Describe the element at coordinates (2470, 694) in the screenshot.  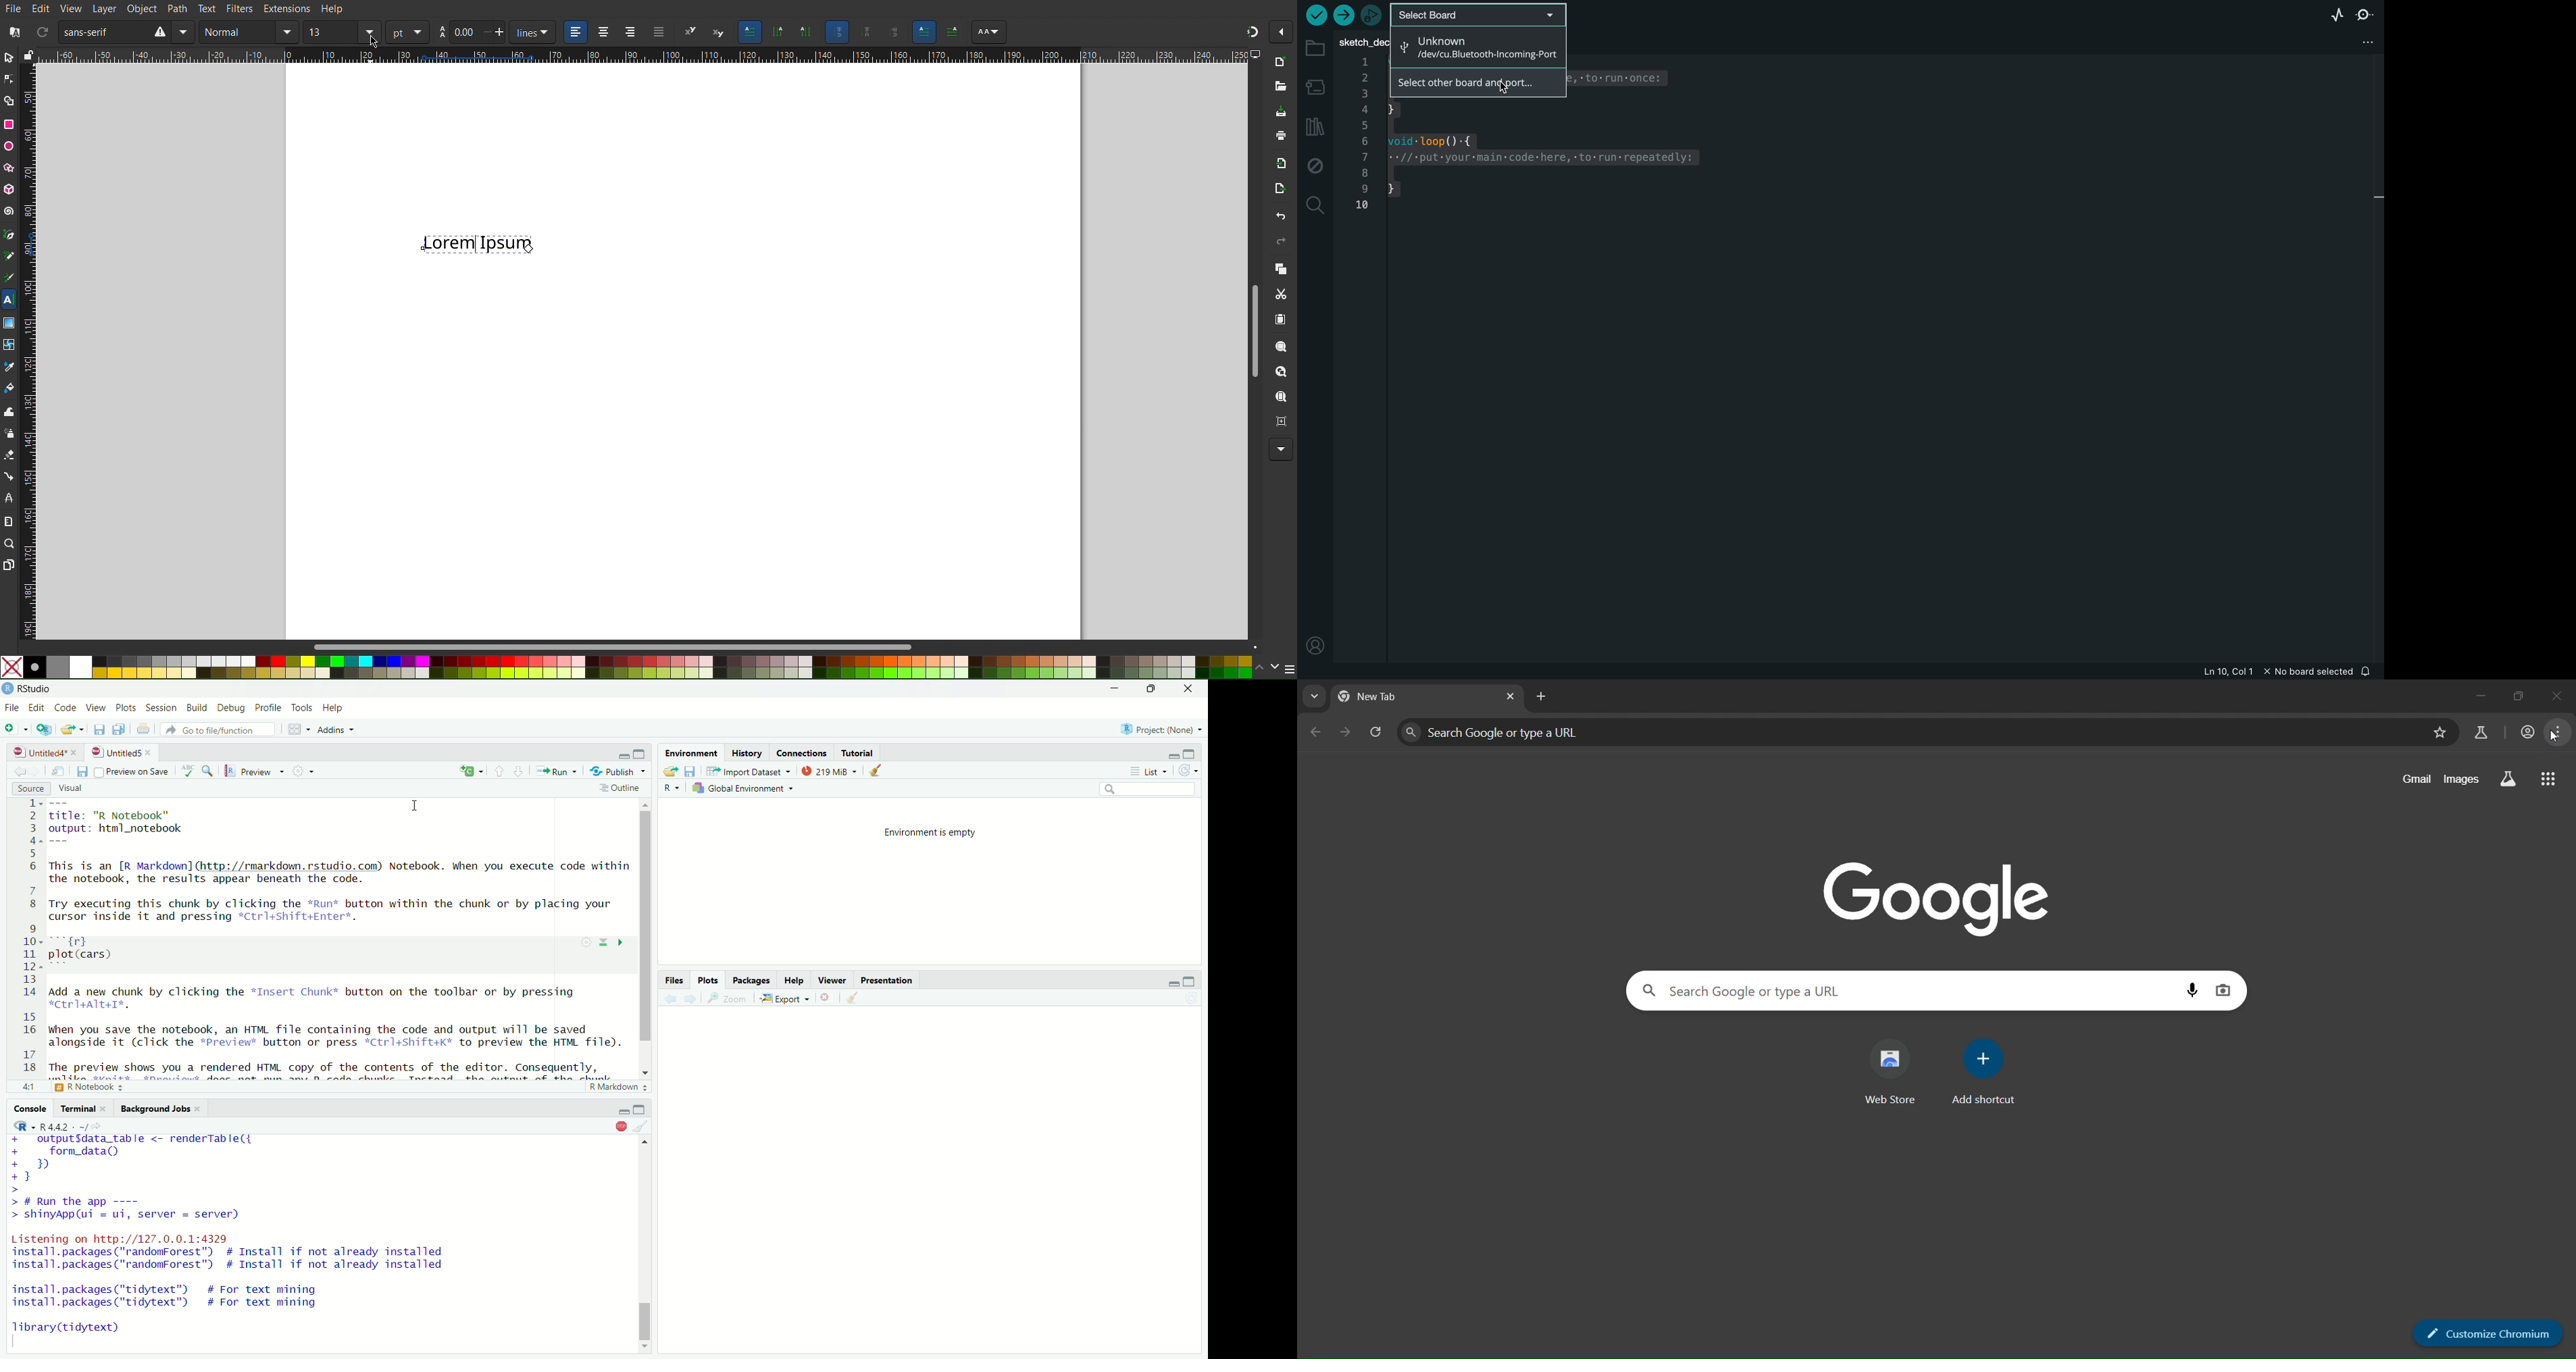
I see `minimize` at that location.